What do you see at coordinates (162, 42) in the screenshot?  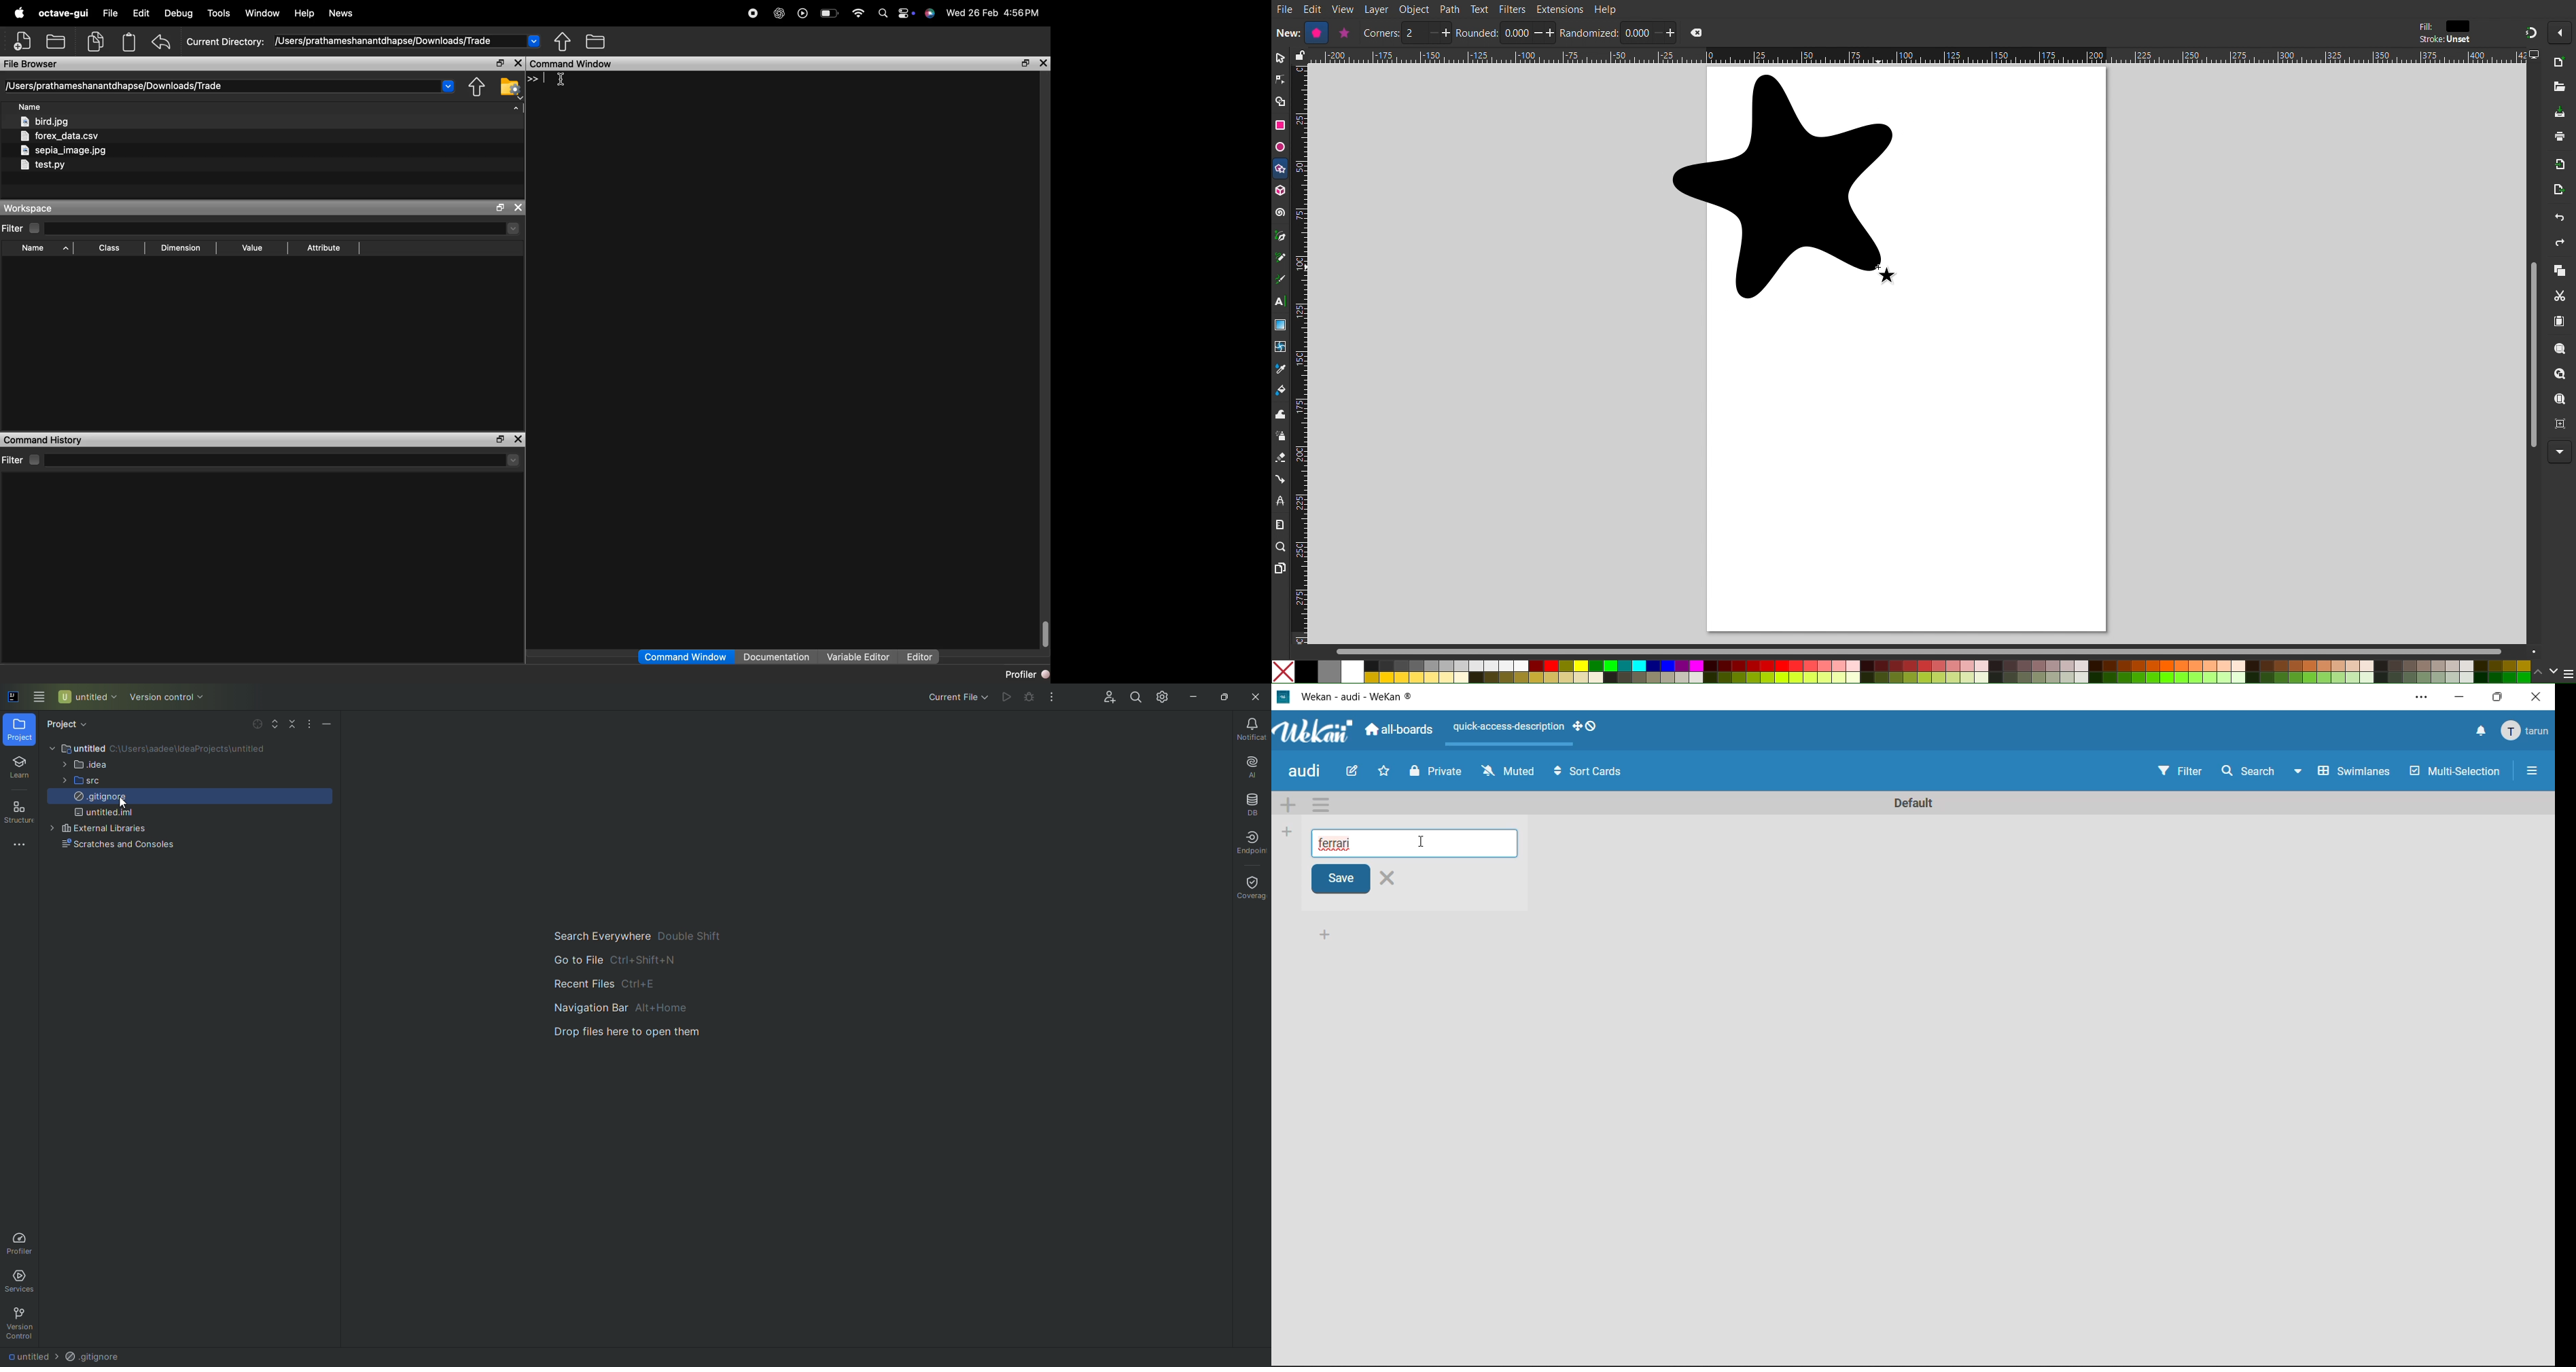 I see `undo` at bounding box center [162, 42].